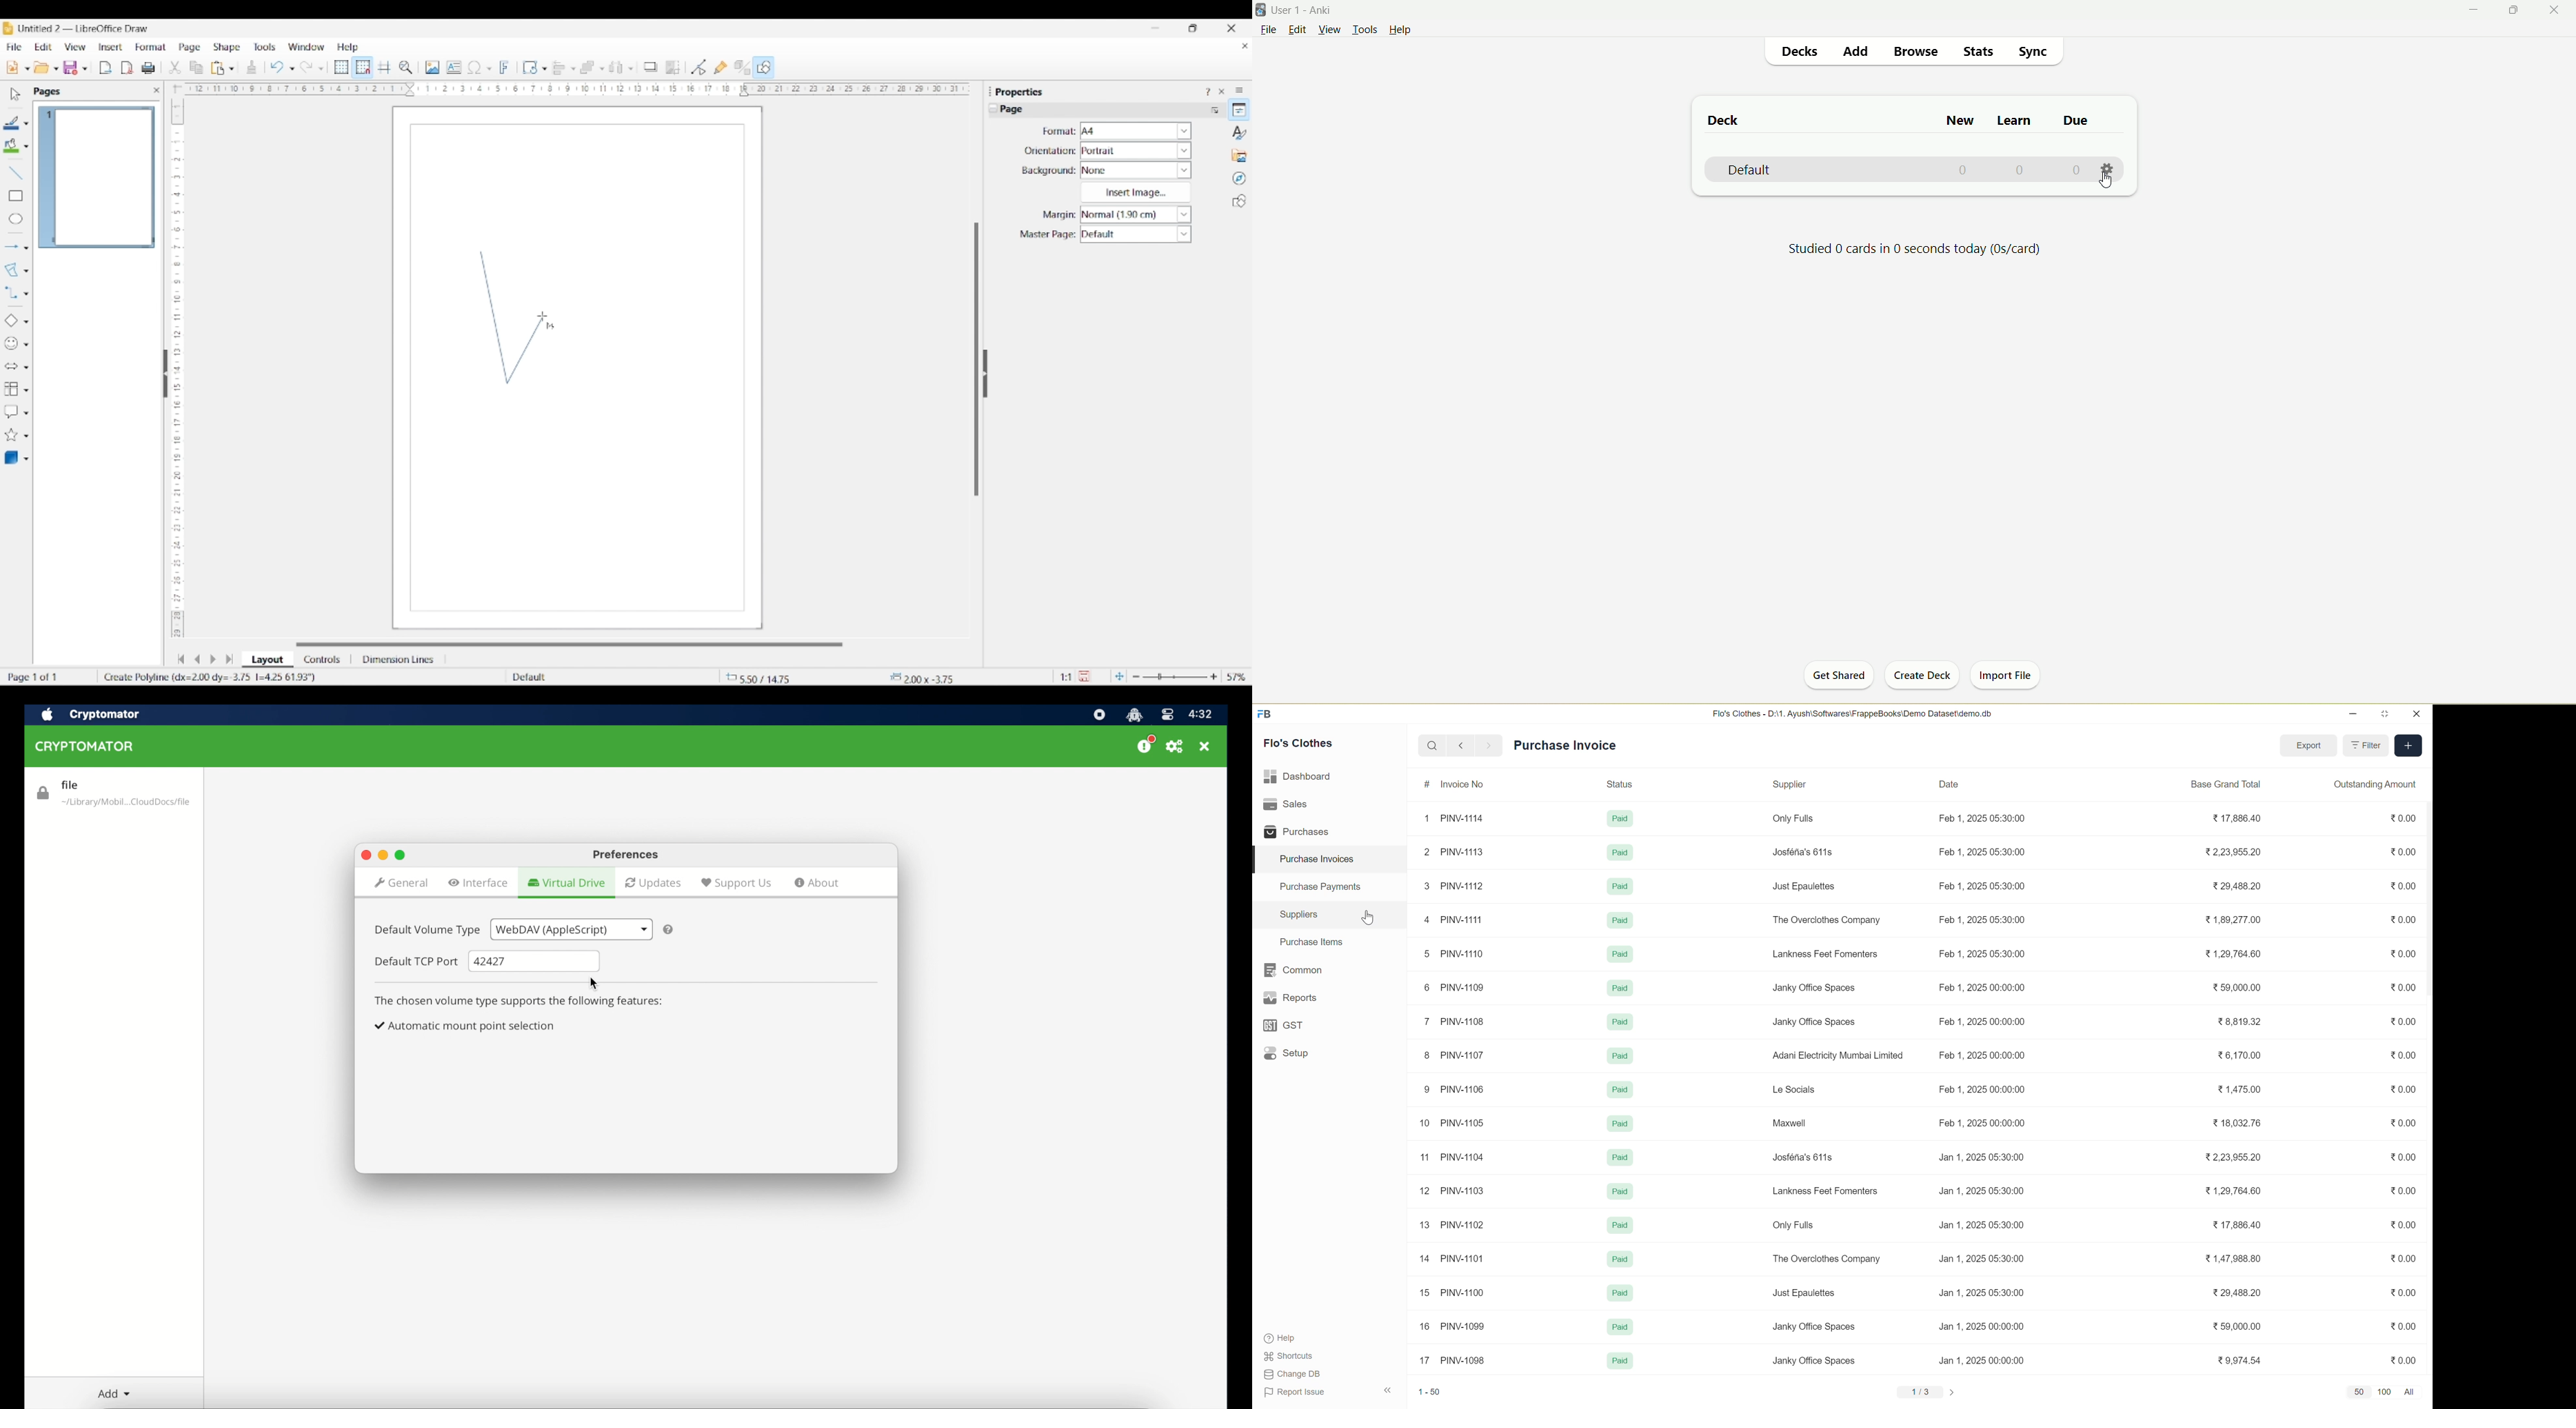 Image resolution: width=2576 pixels, height=1428 pixels. What do you see at coordinates (1461, 1156) in the screenshot?
I see `PINV-1104` at bounding box center [1461, 1156].